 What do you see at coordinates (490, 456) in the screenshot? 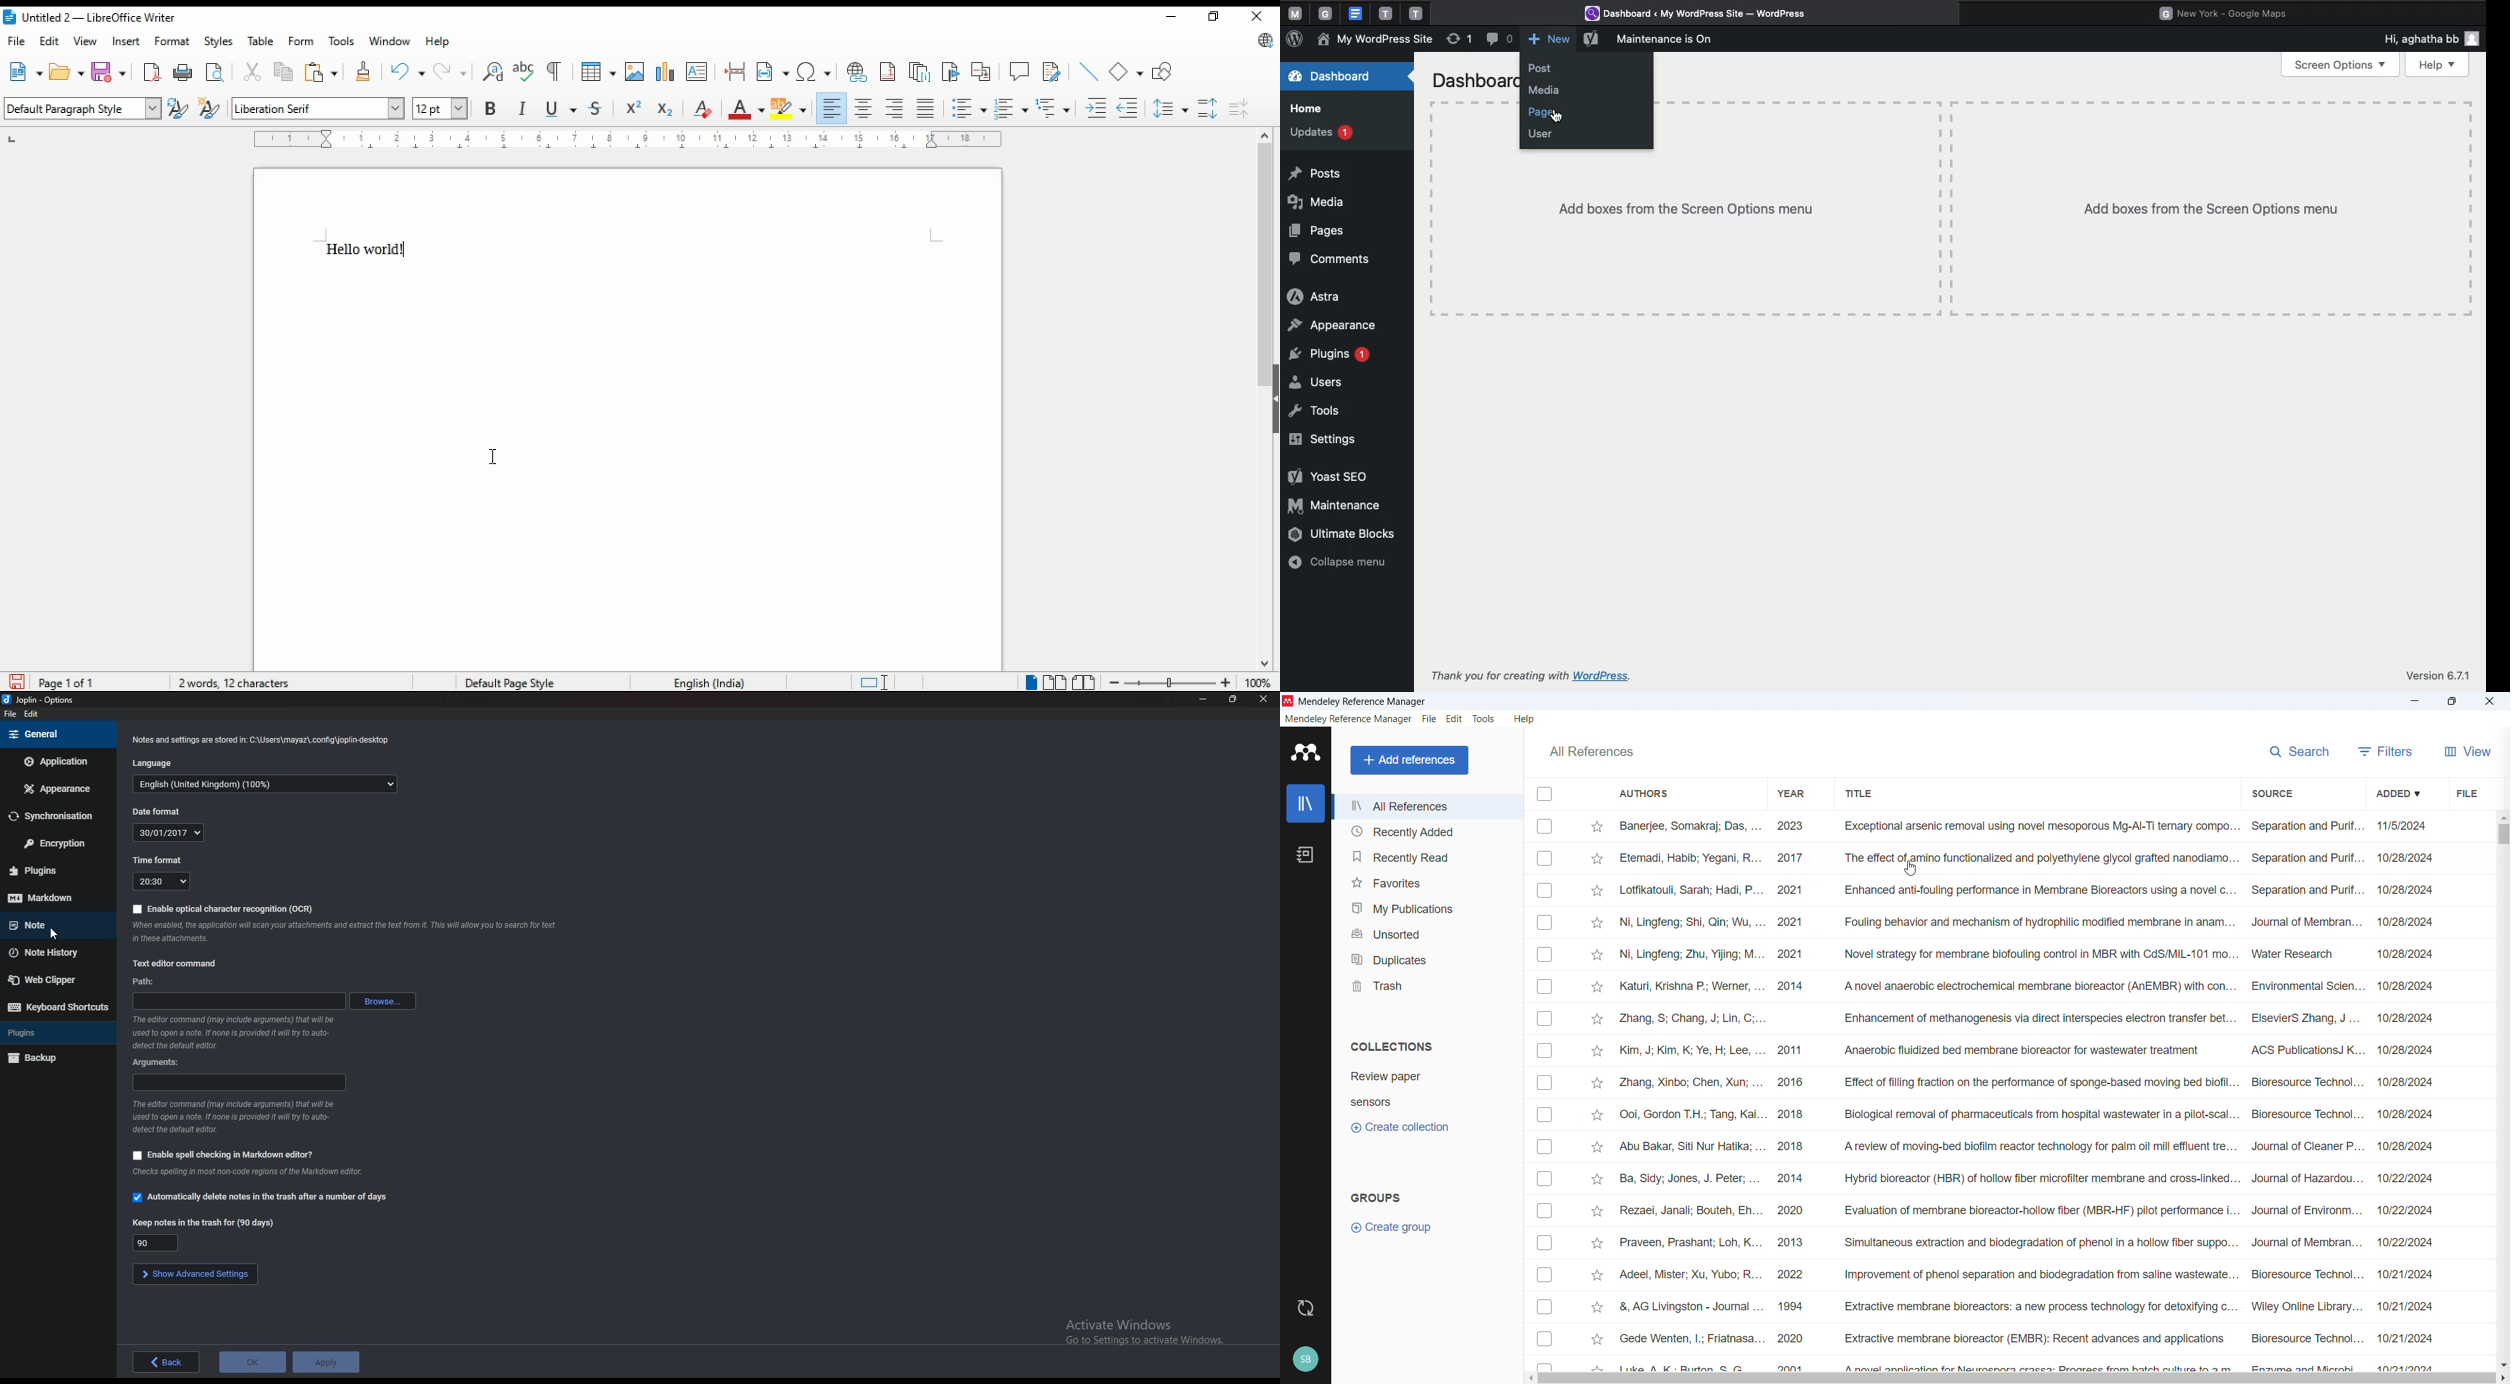
I see `mouse pointer` at bounding box center [490, 456].